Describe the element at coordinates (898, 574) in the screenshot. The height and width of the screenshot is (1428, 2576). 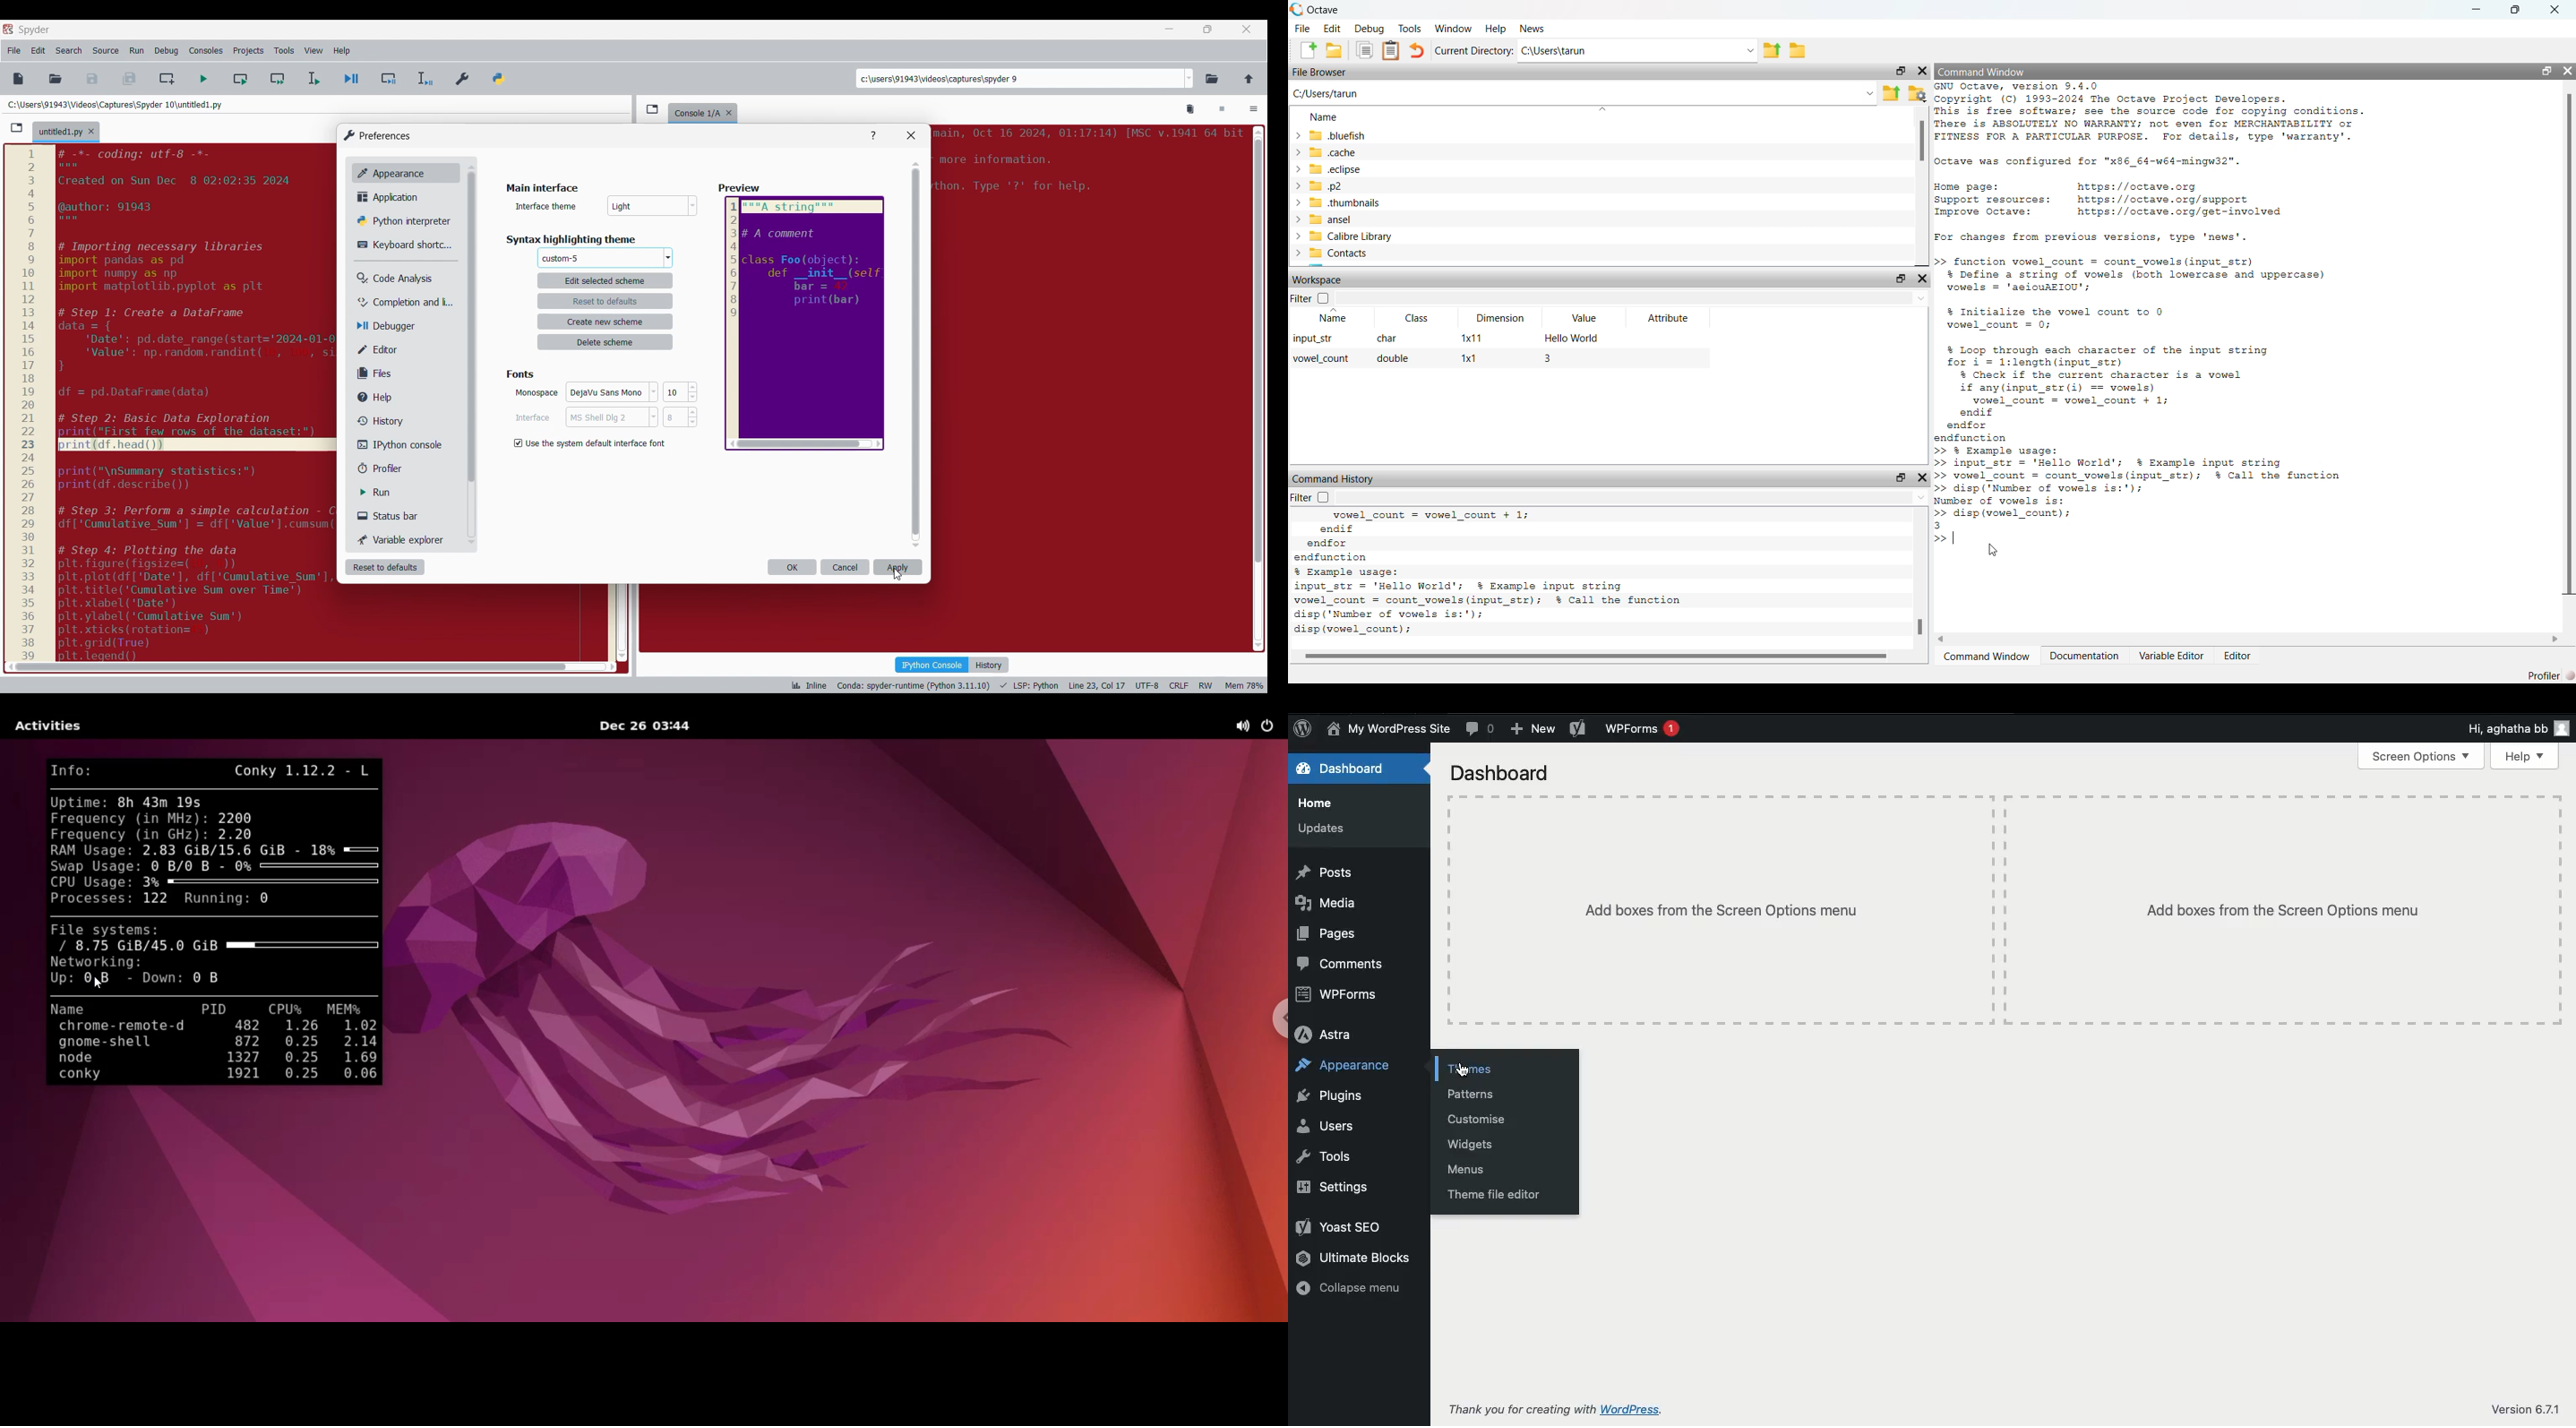
I see `Cursor applying new theme created` at that location.